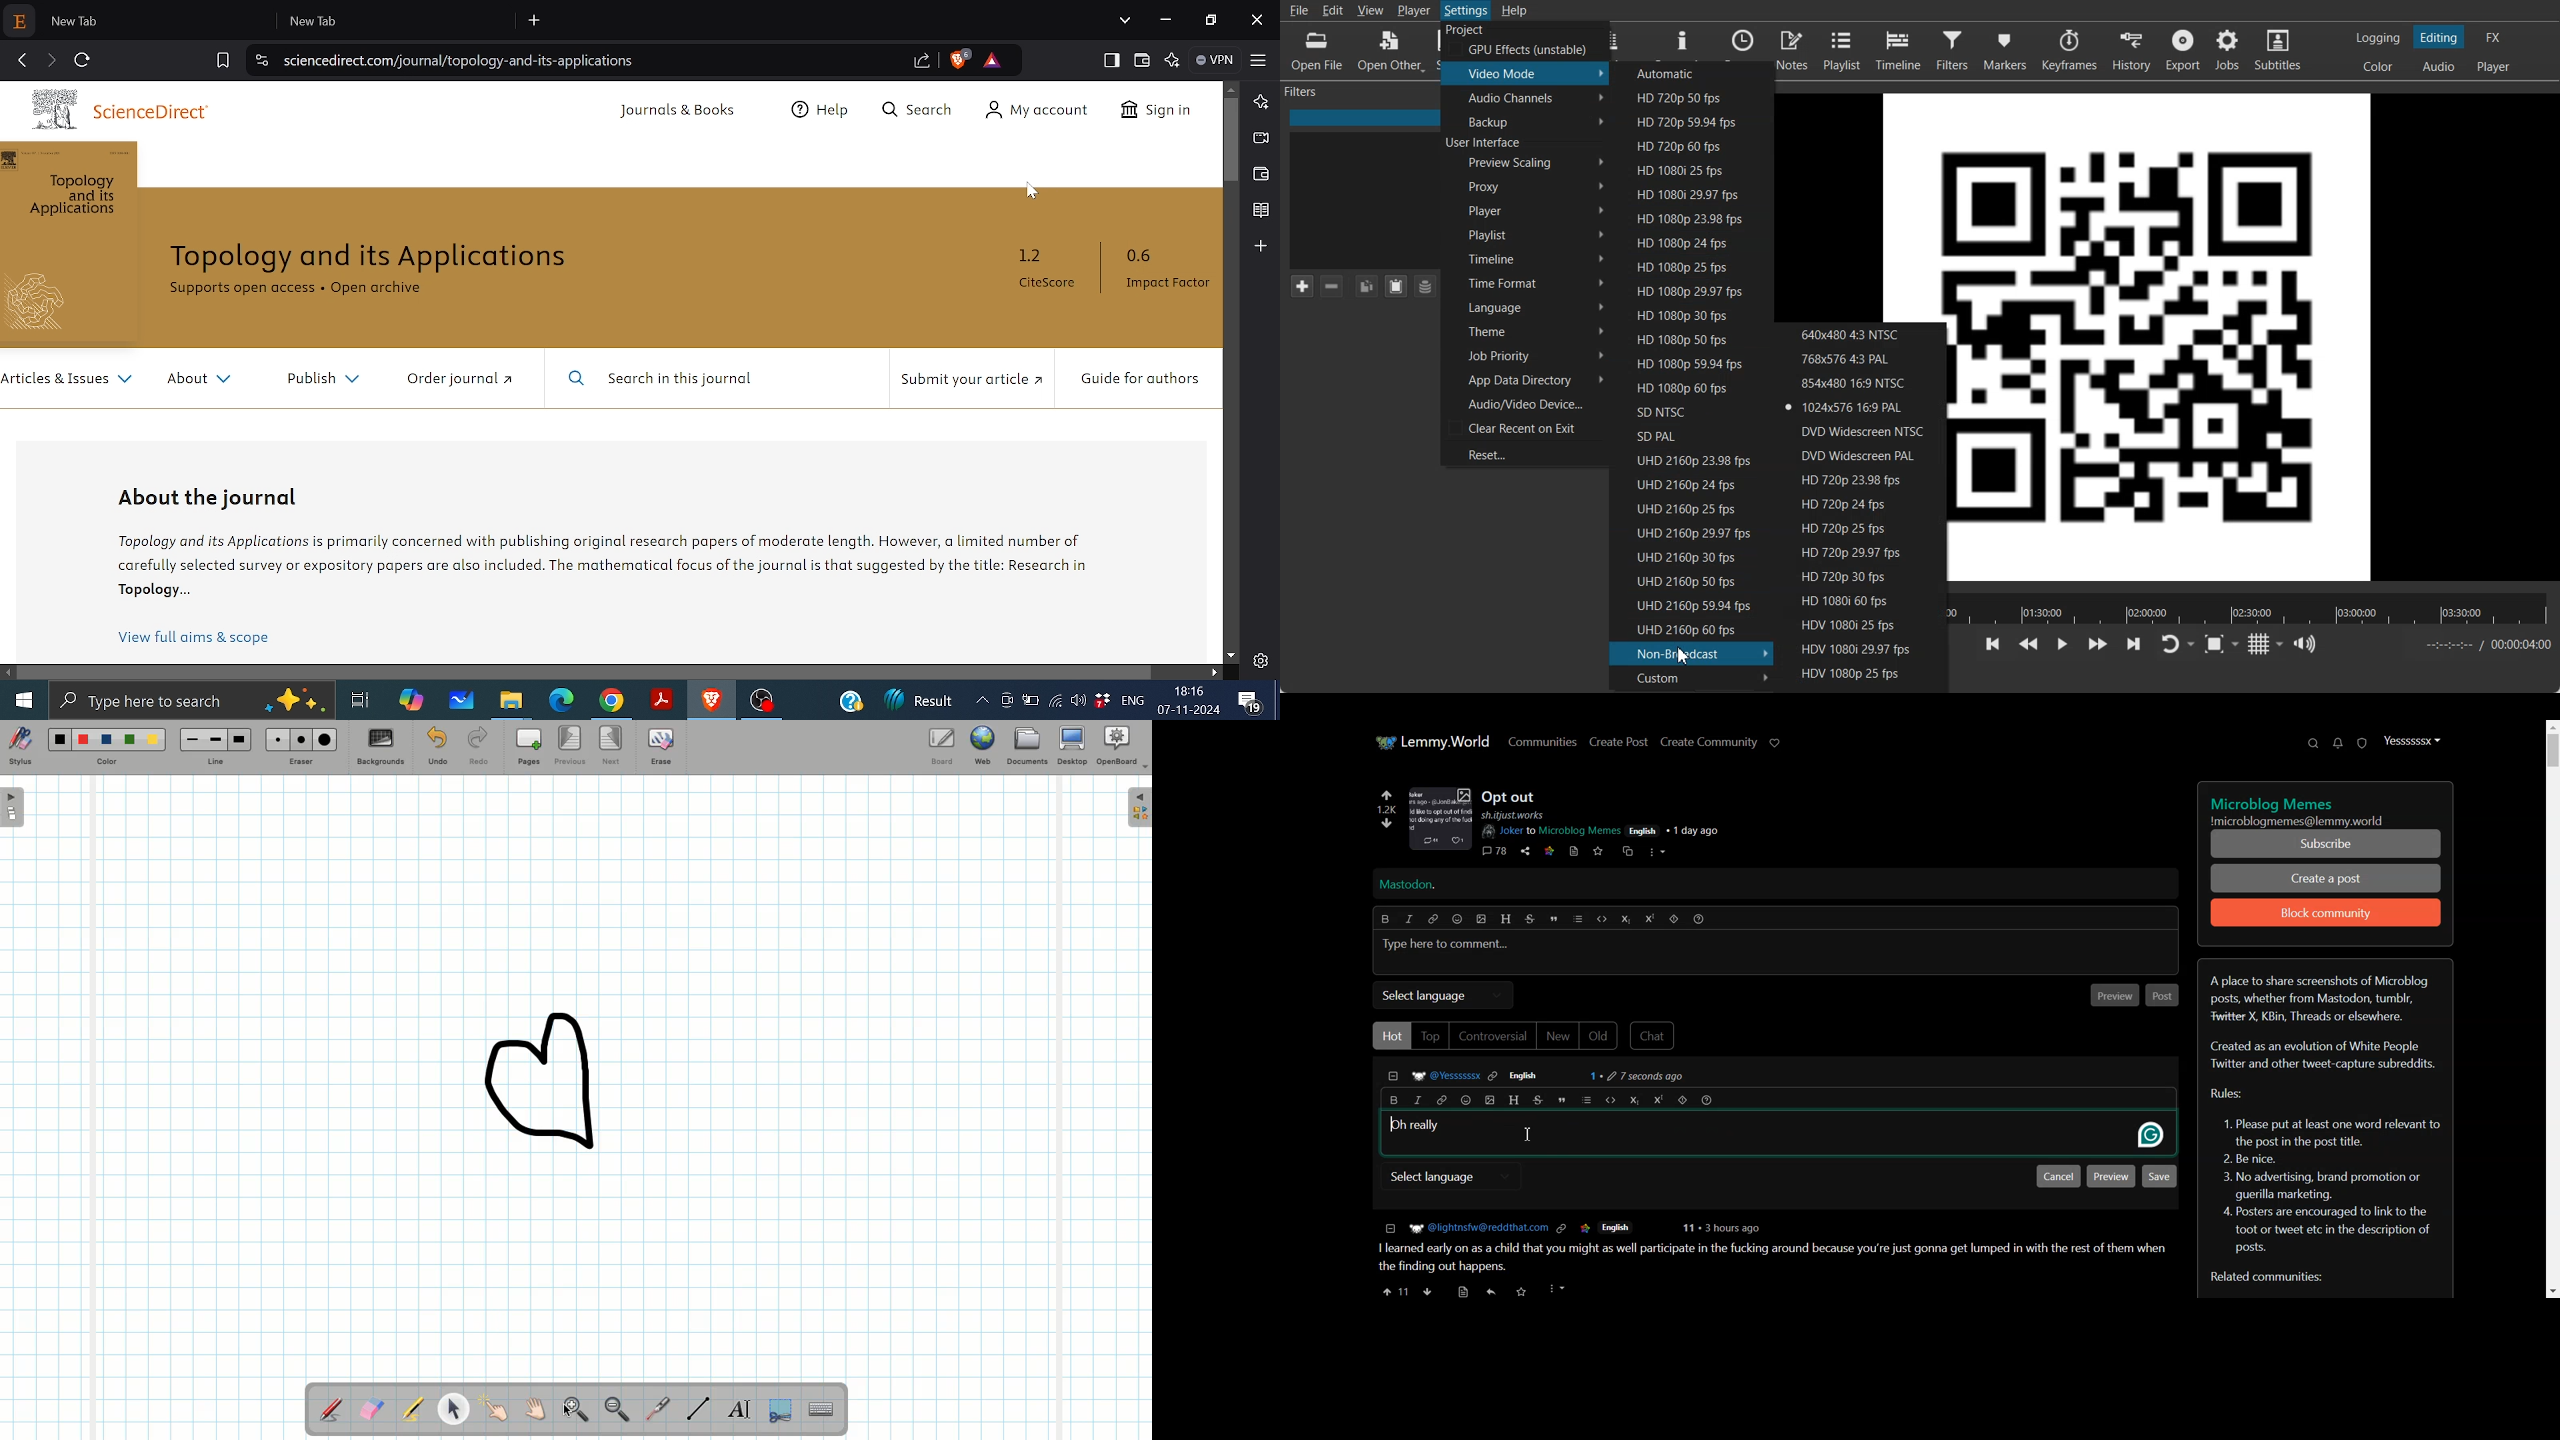 The width and height of the screenshot is (2576, 1456). Describe the element at coordinates (1862, 602) in the screenshot. I see `HD 1080i 60 fps` at that location.